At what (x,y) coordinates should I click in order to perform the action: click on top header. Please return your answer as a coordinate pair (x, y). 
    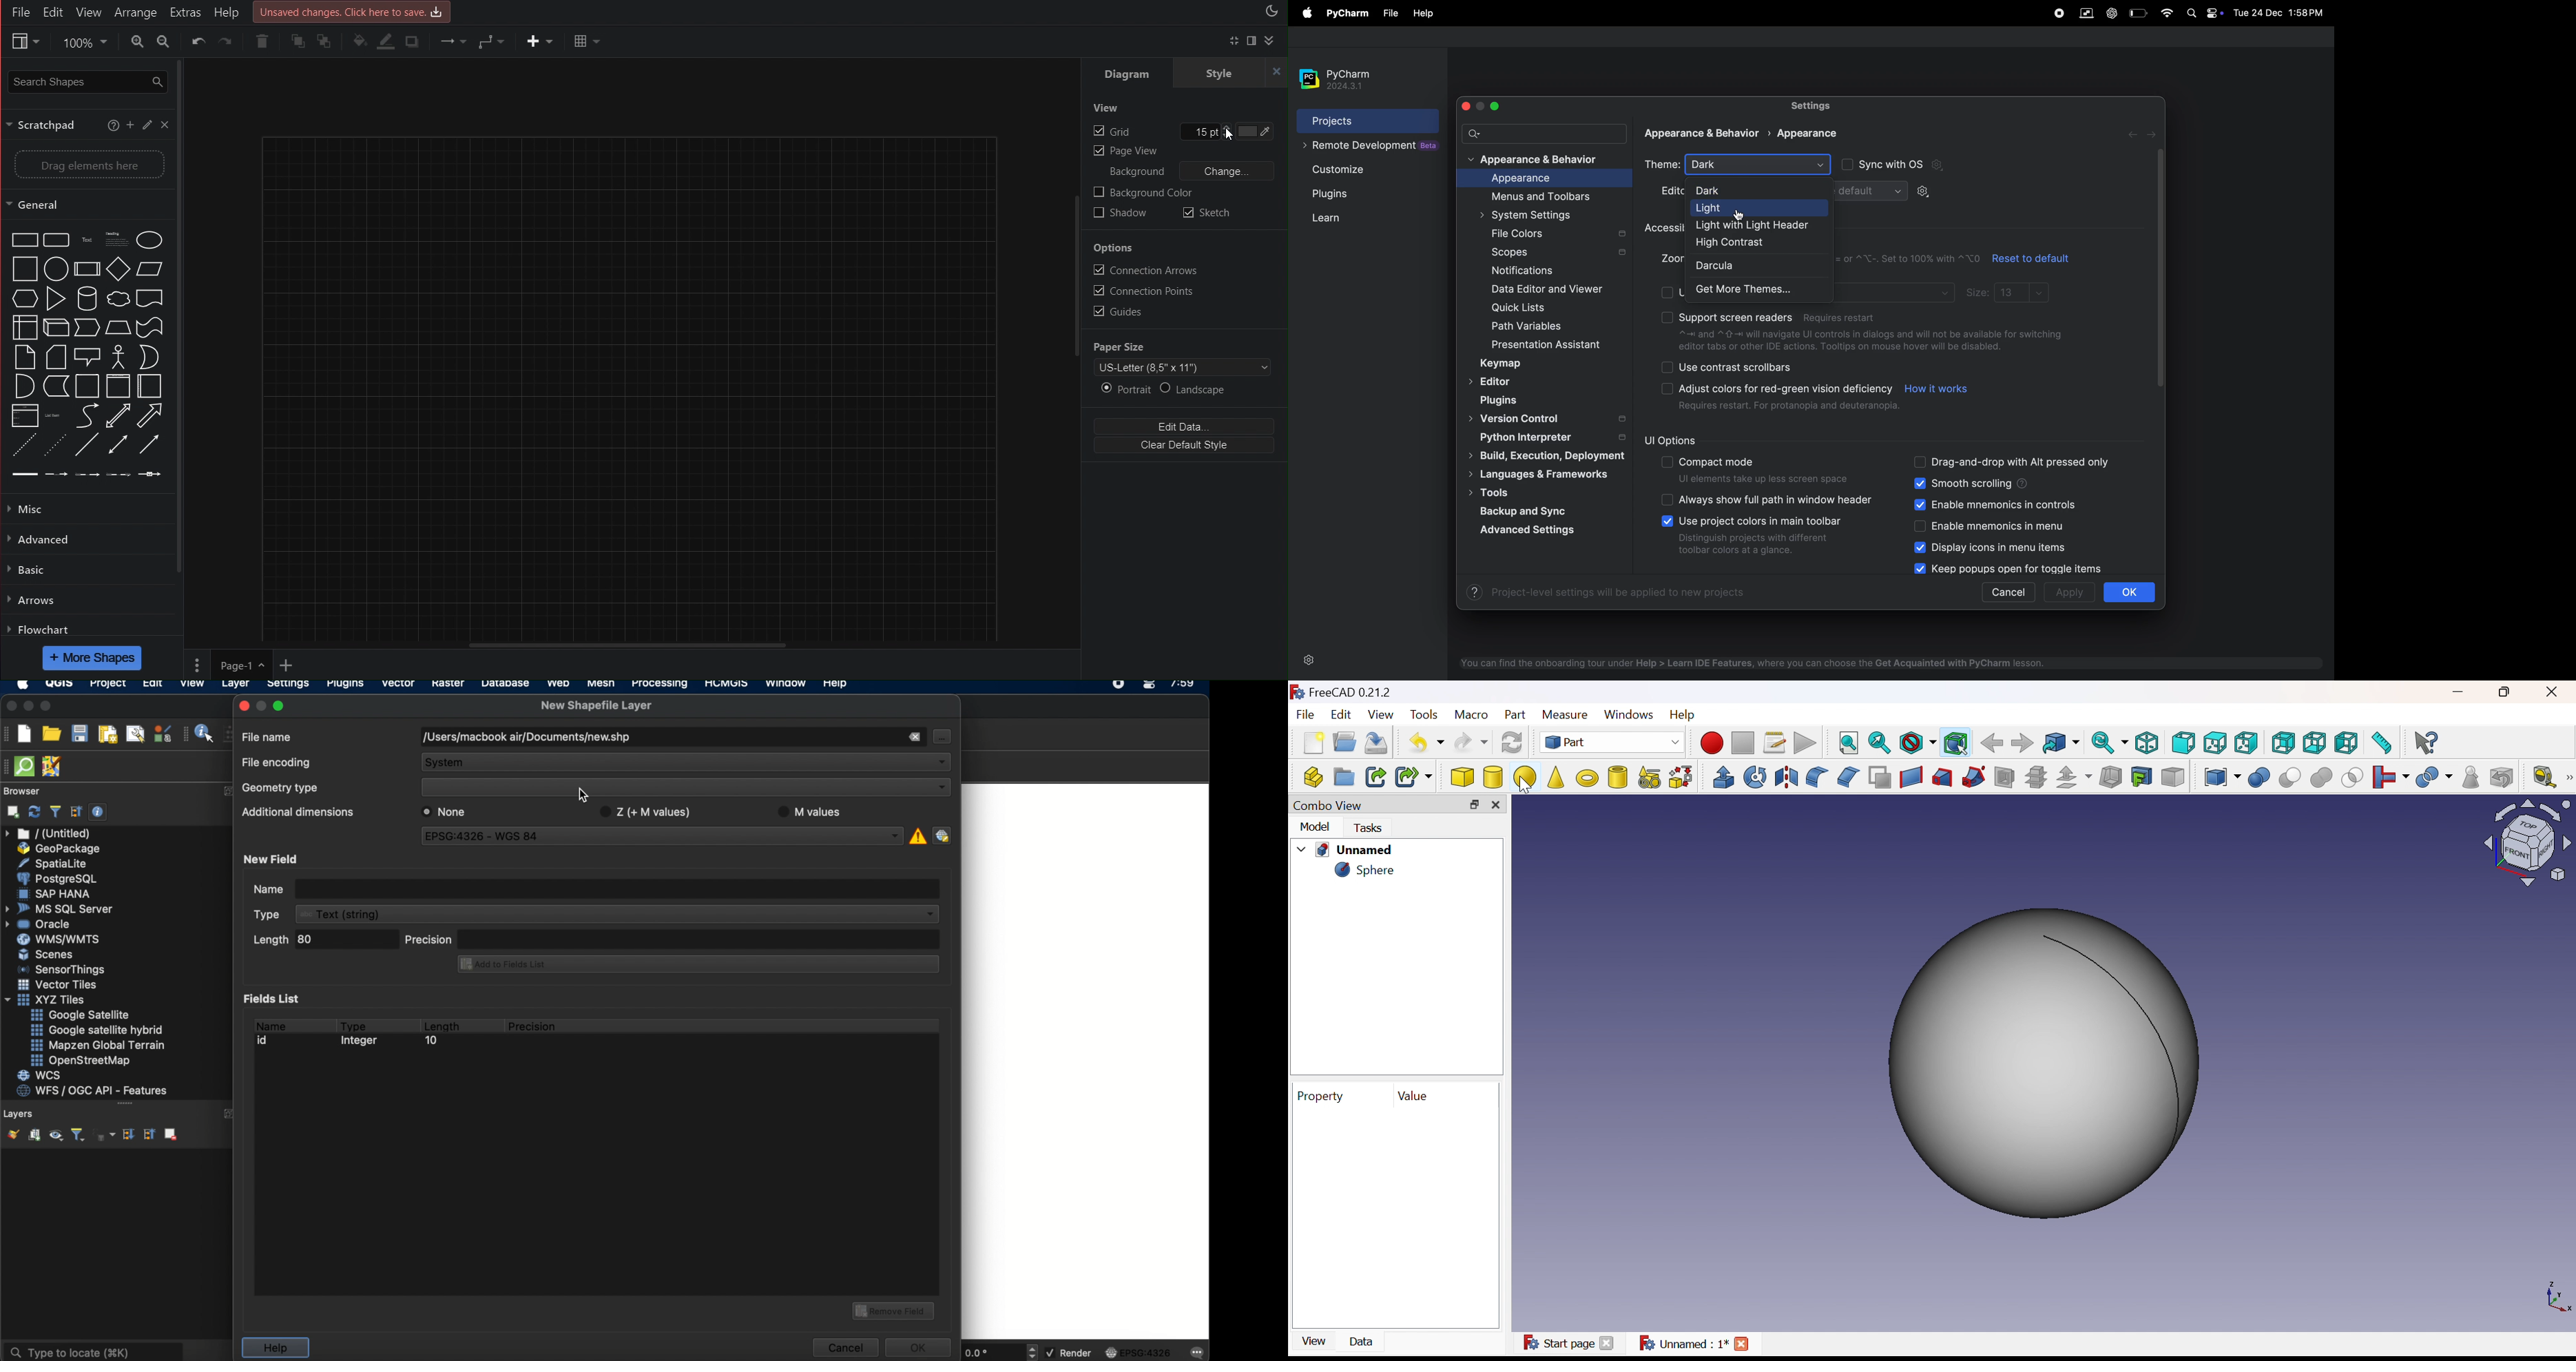
    Looking at the image, I should click on (116, 385).